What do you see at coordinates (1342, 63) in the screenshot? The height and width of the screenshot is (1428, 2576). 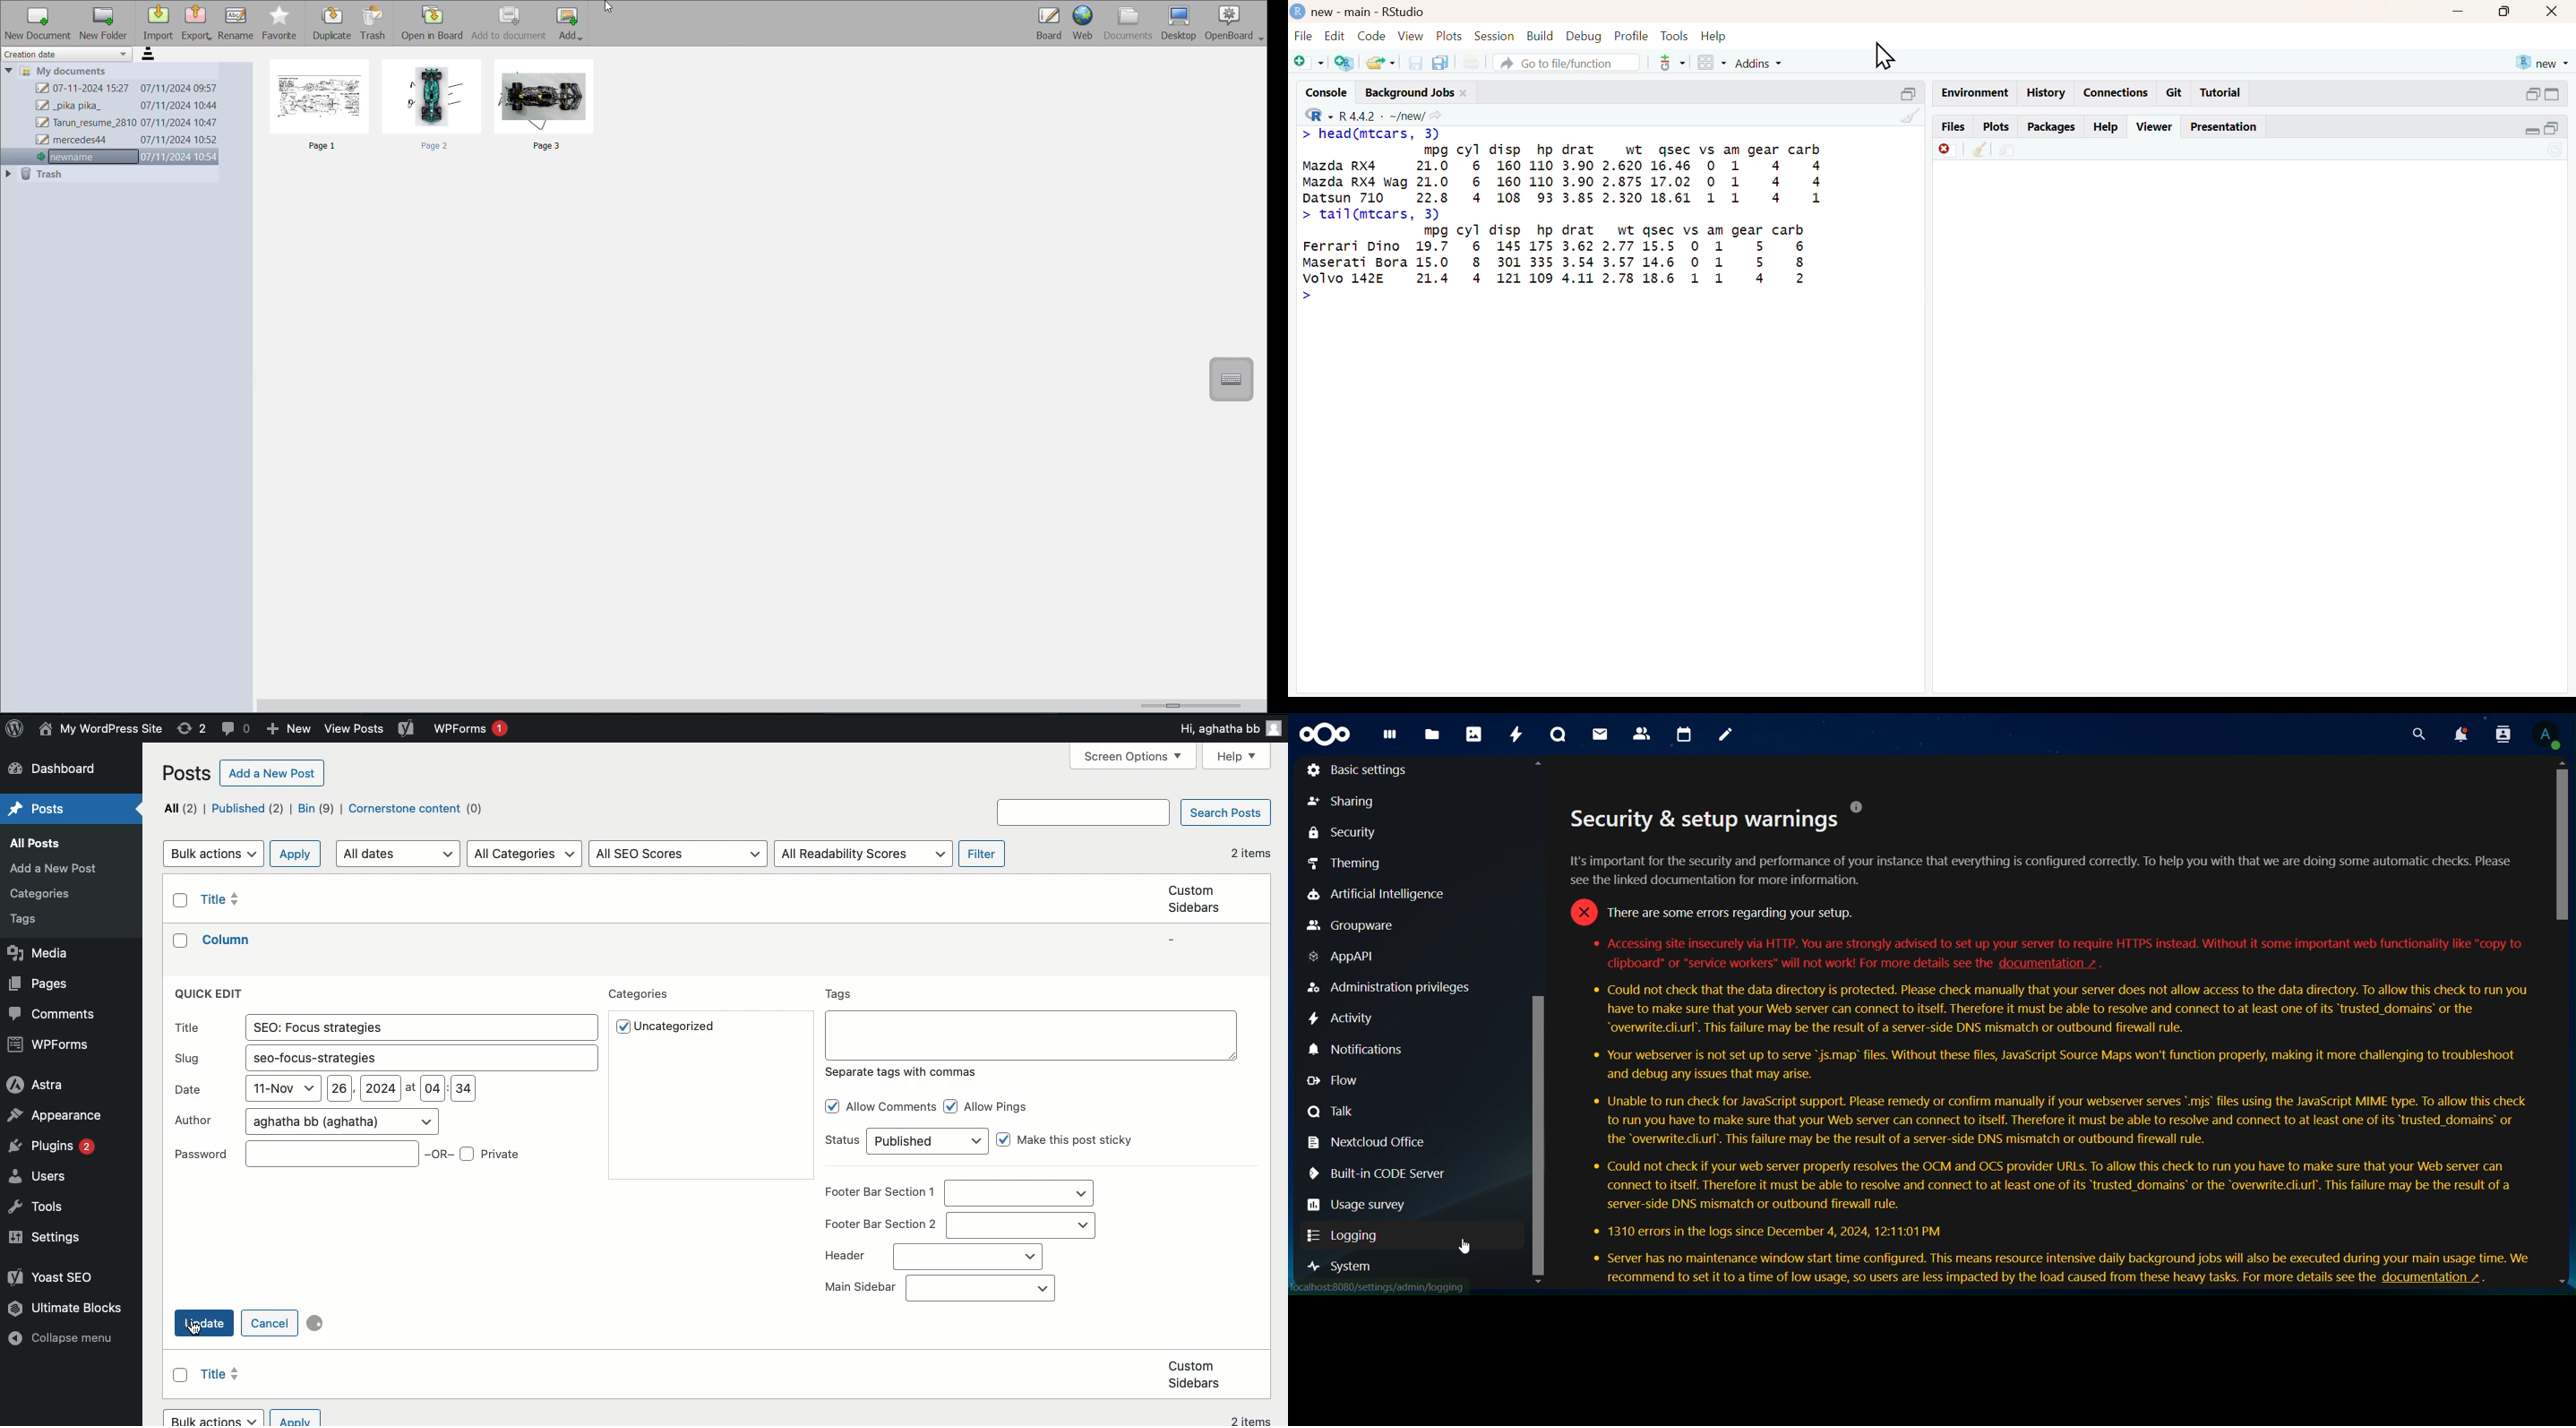 I see `Create new project` at bounding box center [1342, 63].